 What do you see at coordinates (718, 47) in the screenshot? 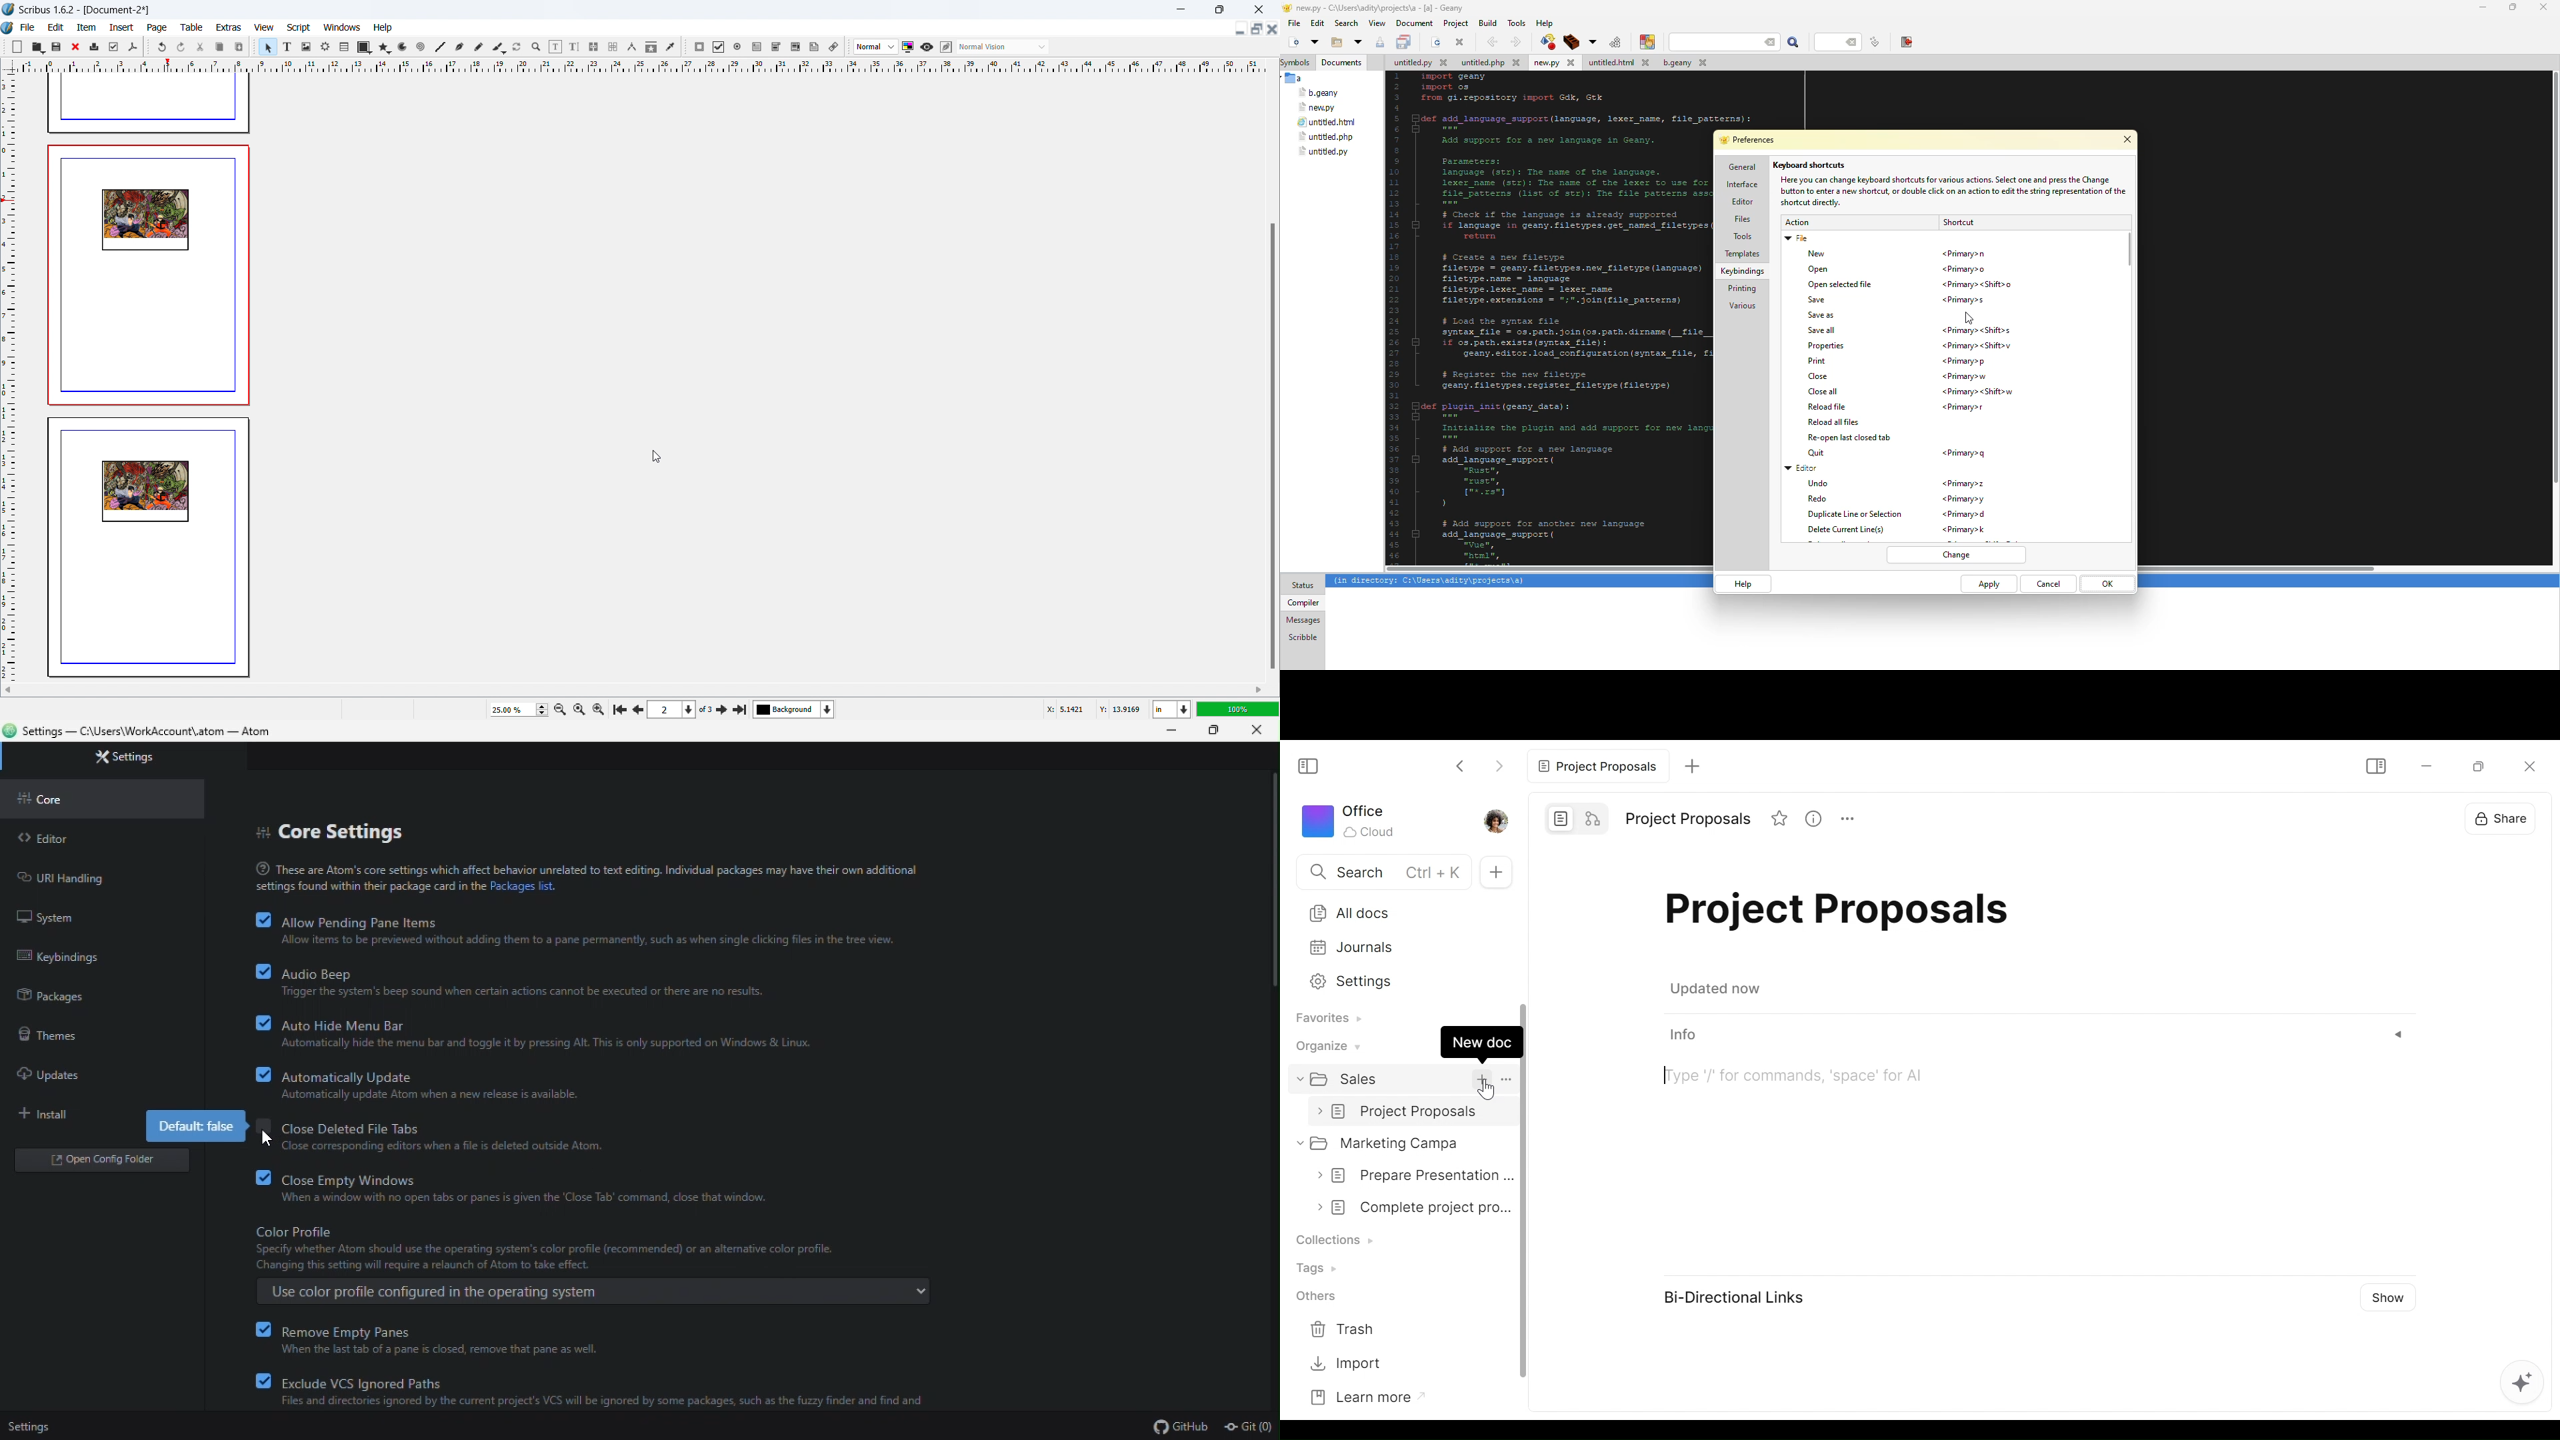
I see `pdf checkbox` at bounding box center [718, 47].